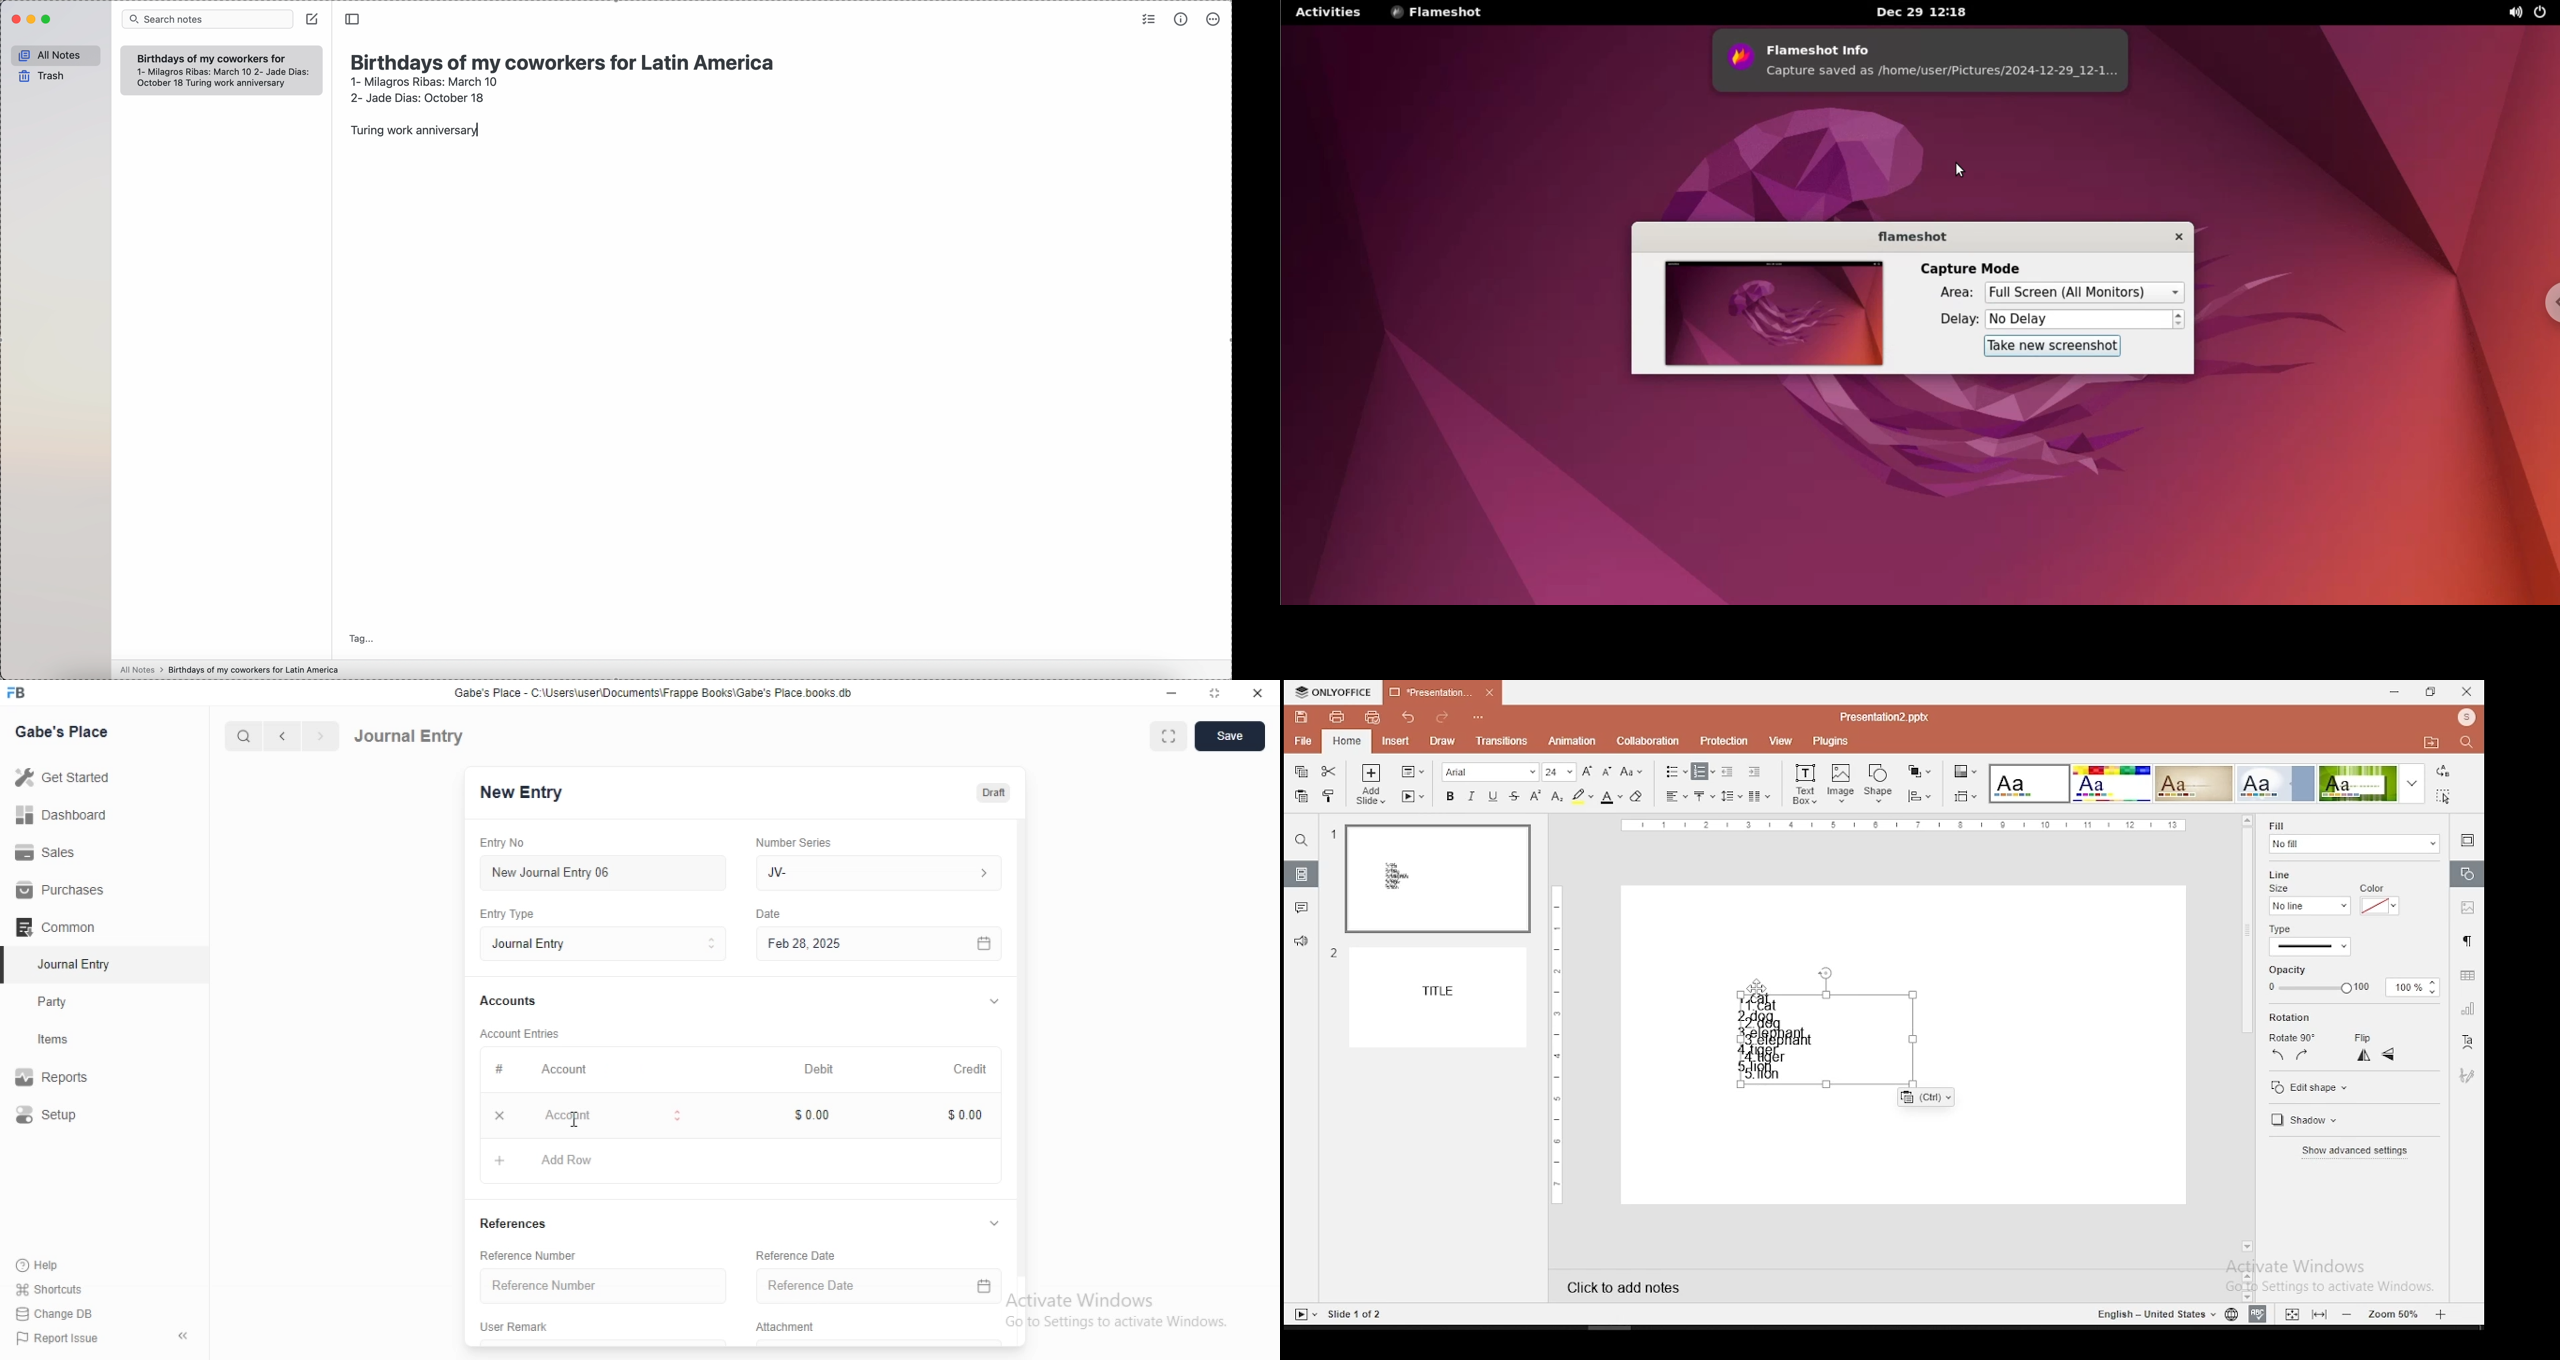 This screenshot has width=2576, height=1372. Describe the element at coordinates (1372, 784) in the screenshot. I see `add slide` at that location.